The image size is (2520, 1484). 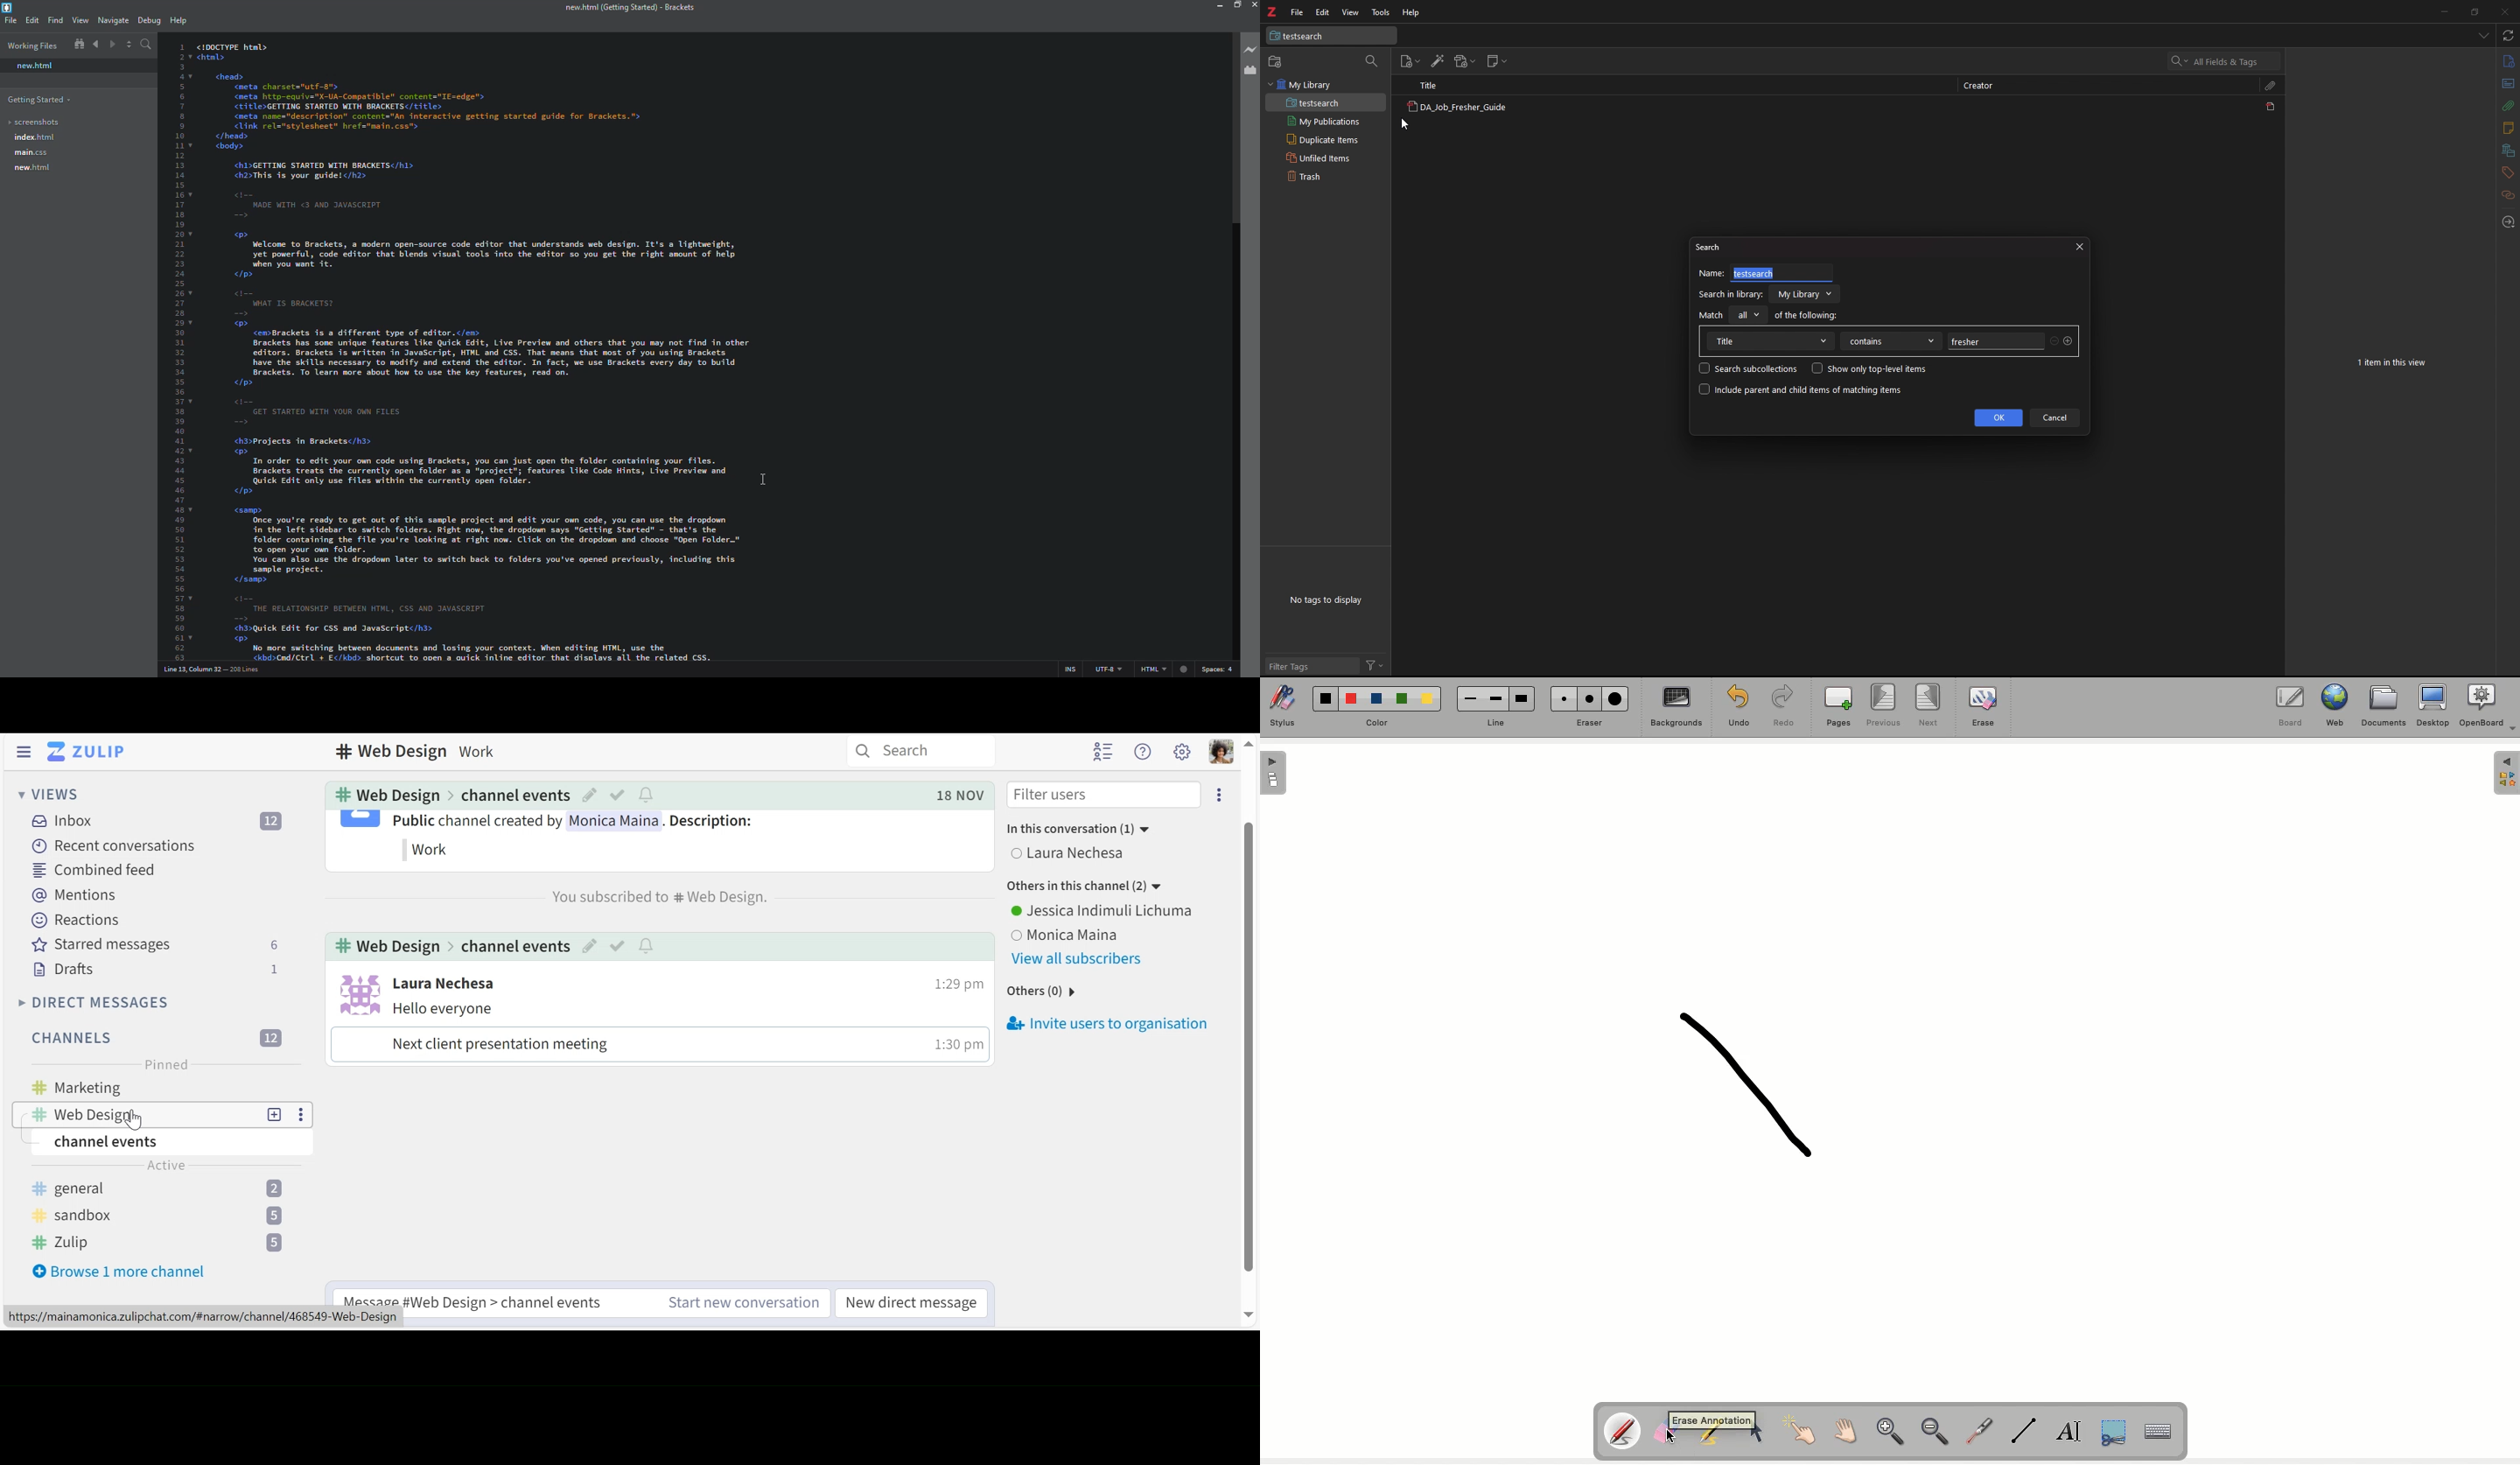 What do you see at coordinates (1801, 390) in the screenshot?
I see `include parent and child items of matching items` at bounding box center [1801, 390].